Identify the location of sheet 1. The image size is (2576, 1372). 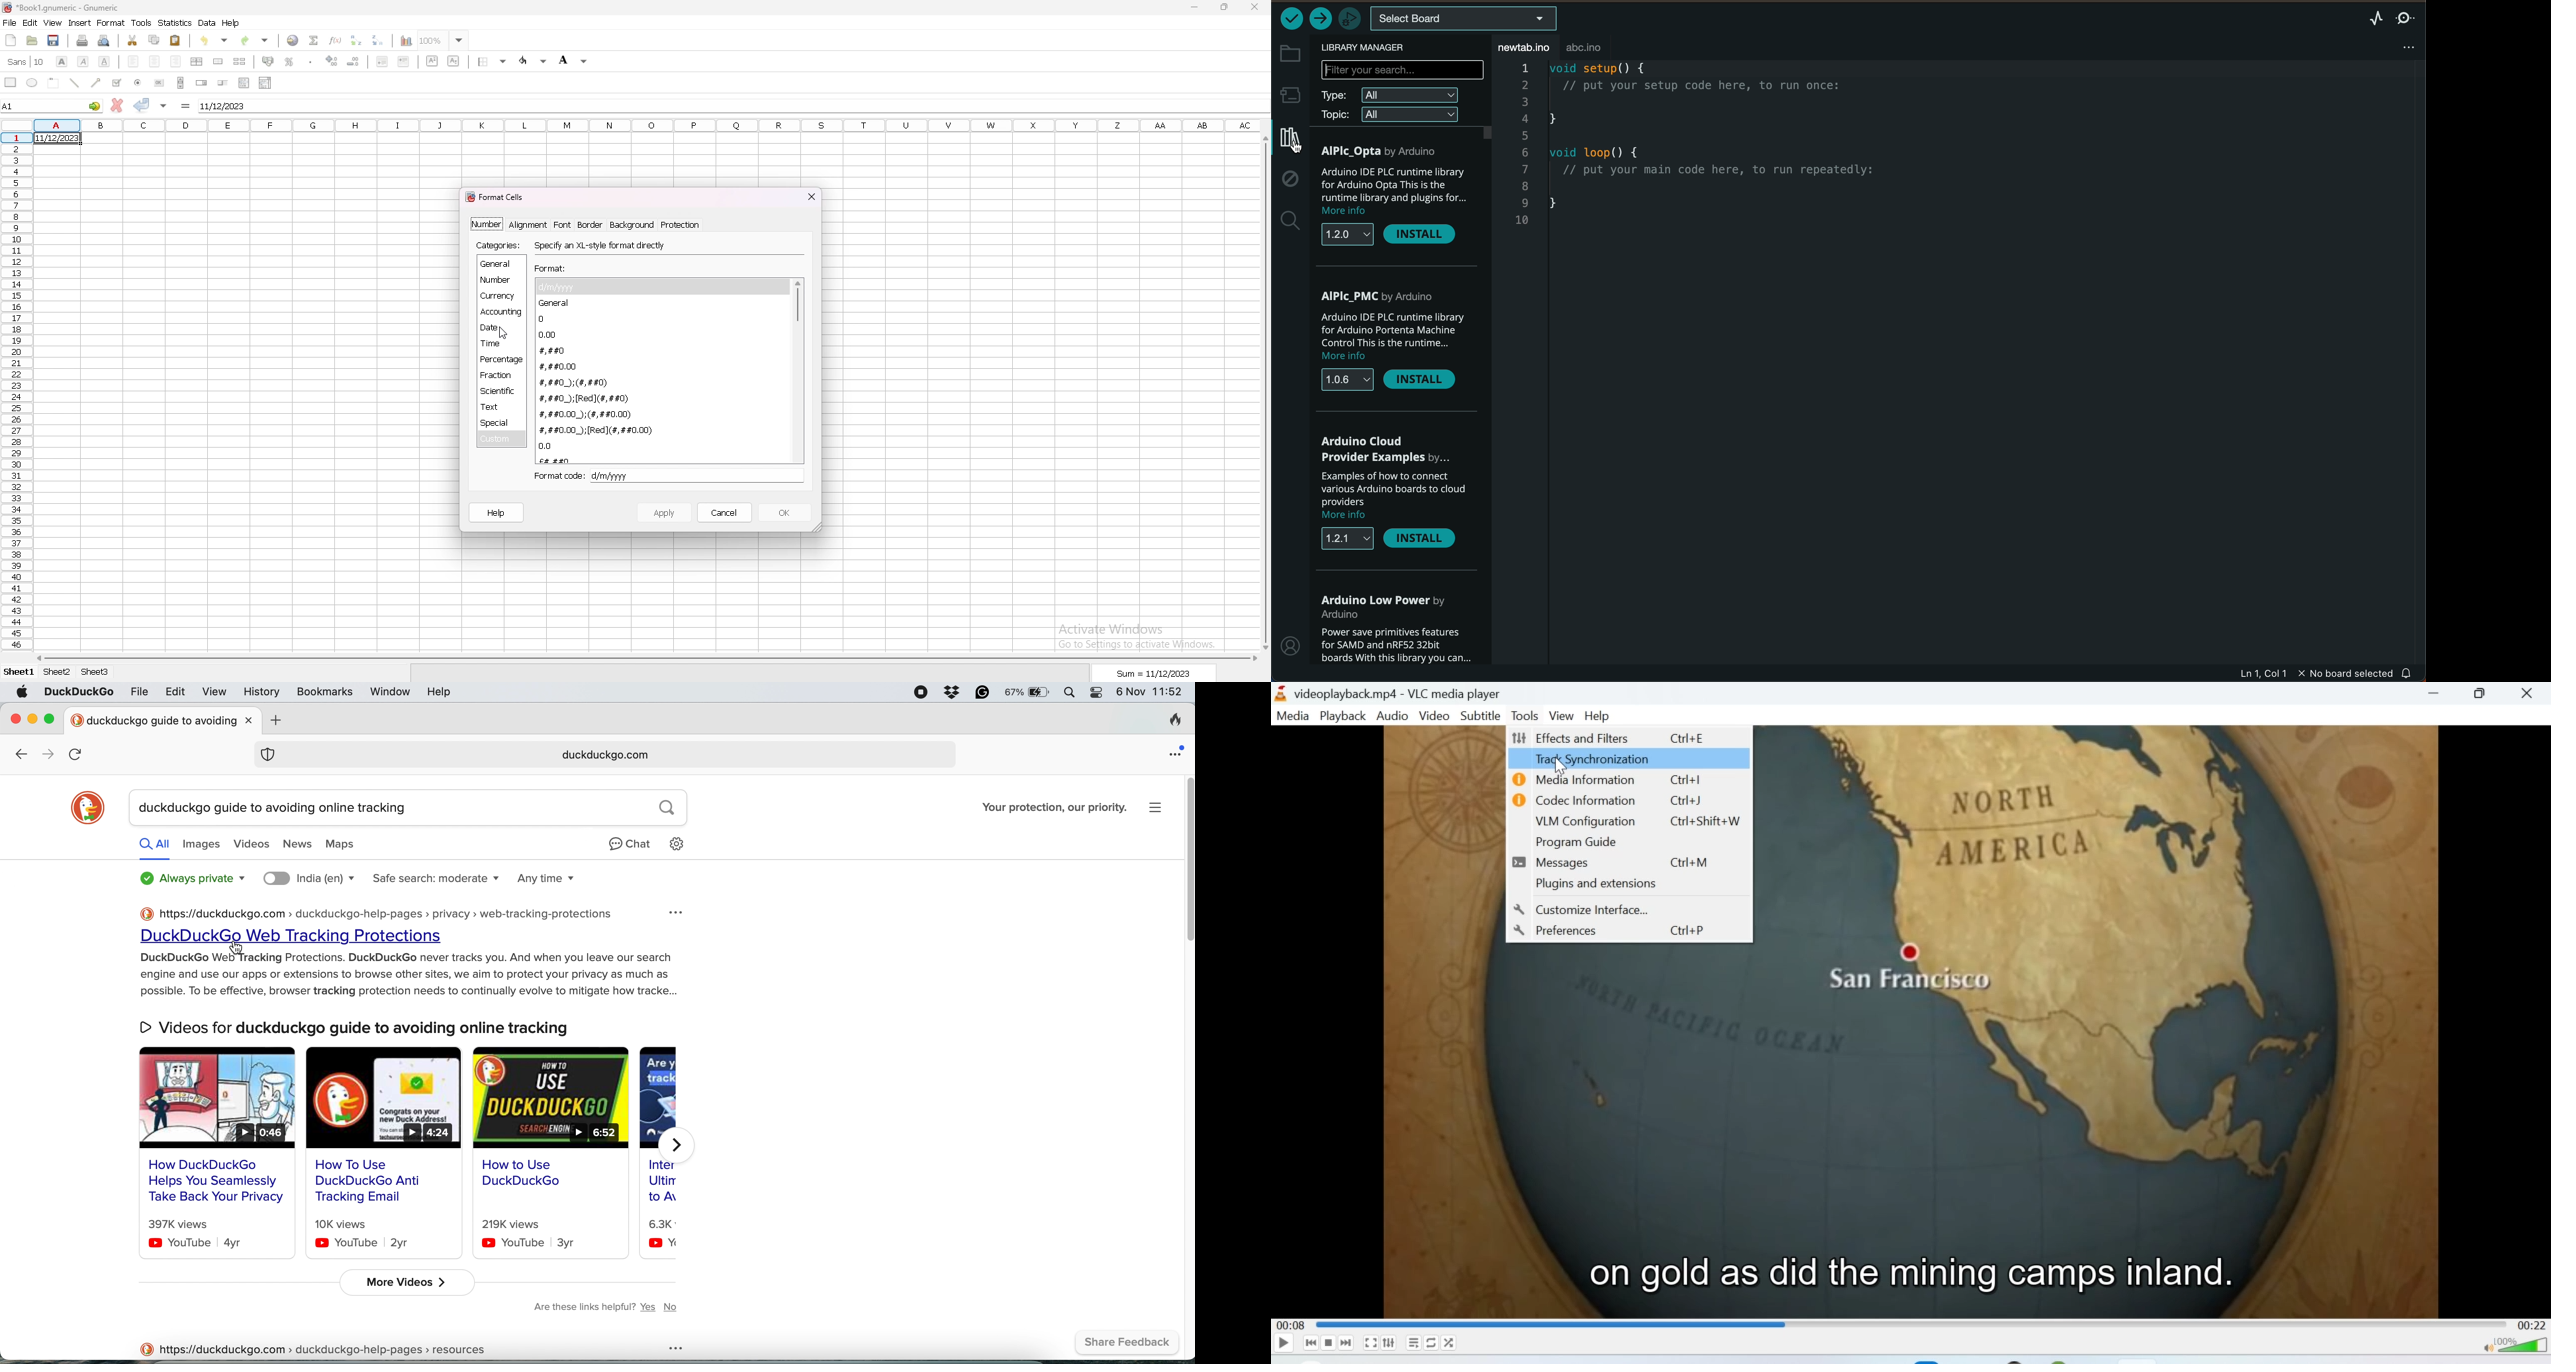
(20, 672).